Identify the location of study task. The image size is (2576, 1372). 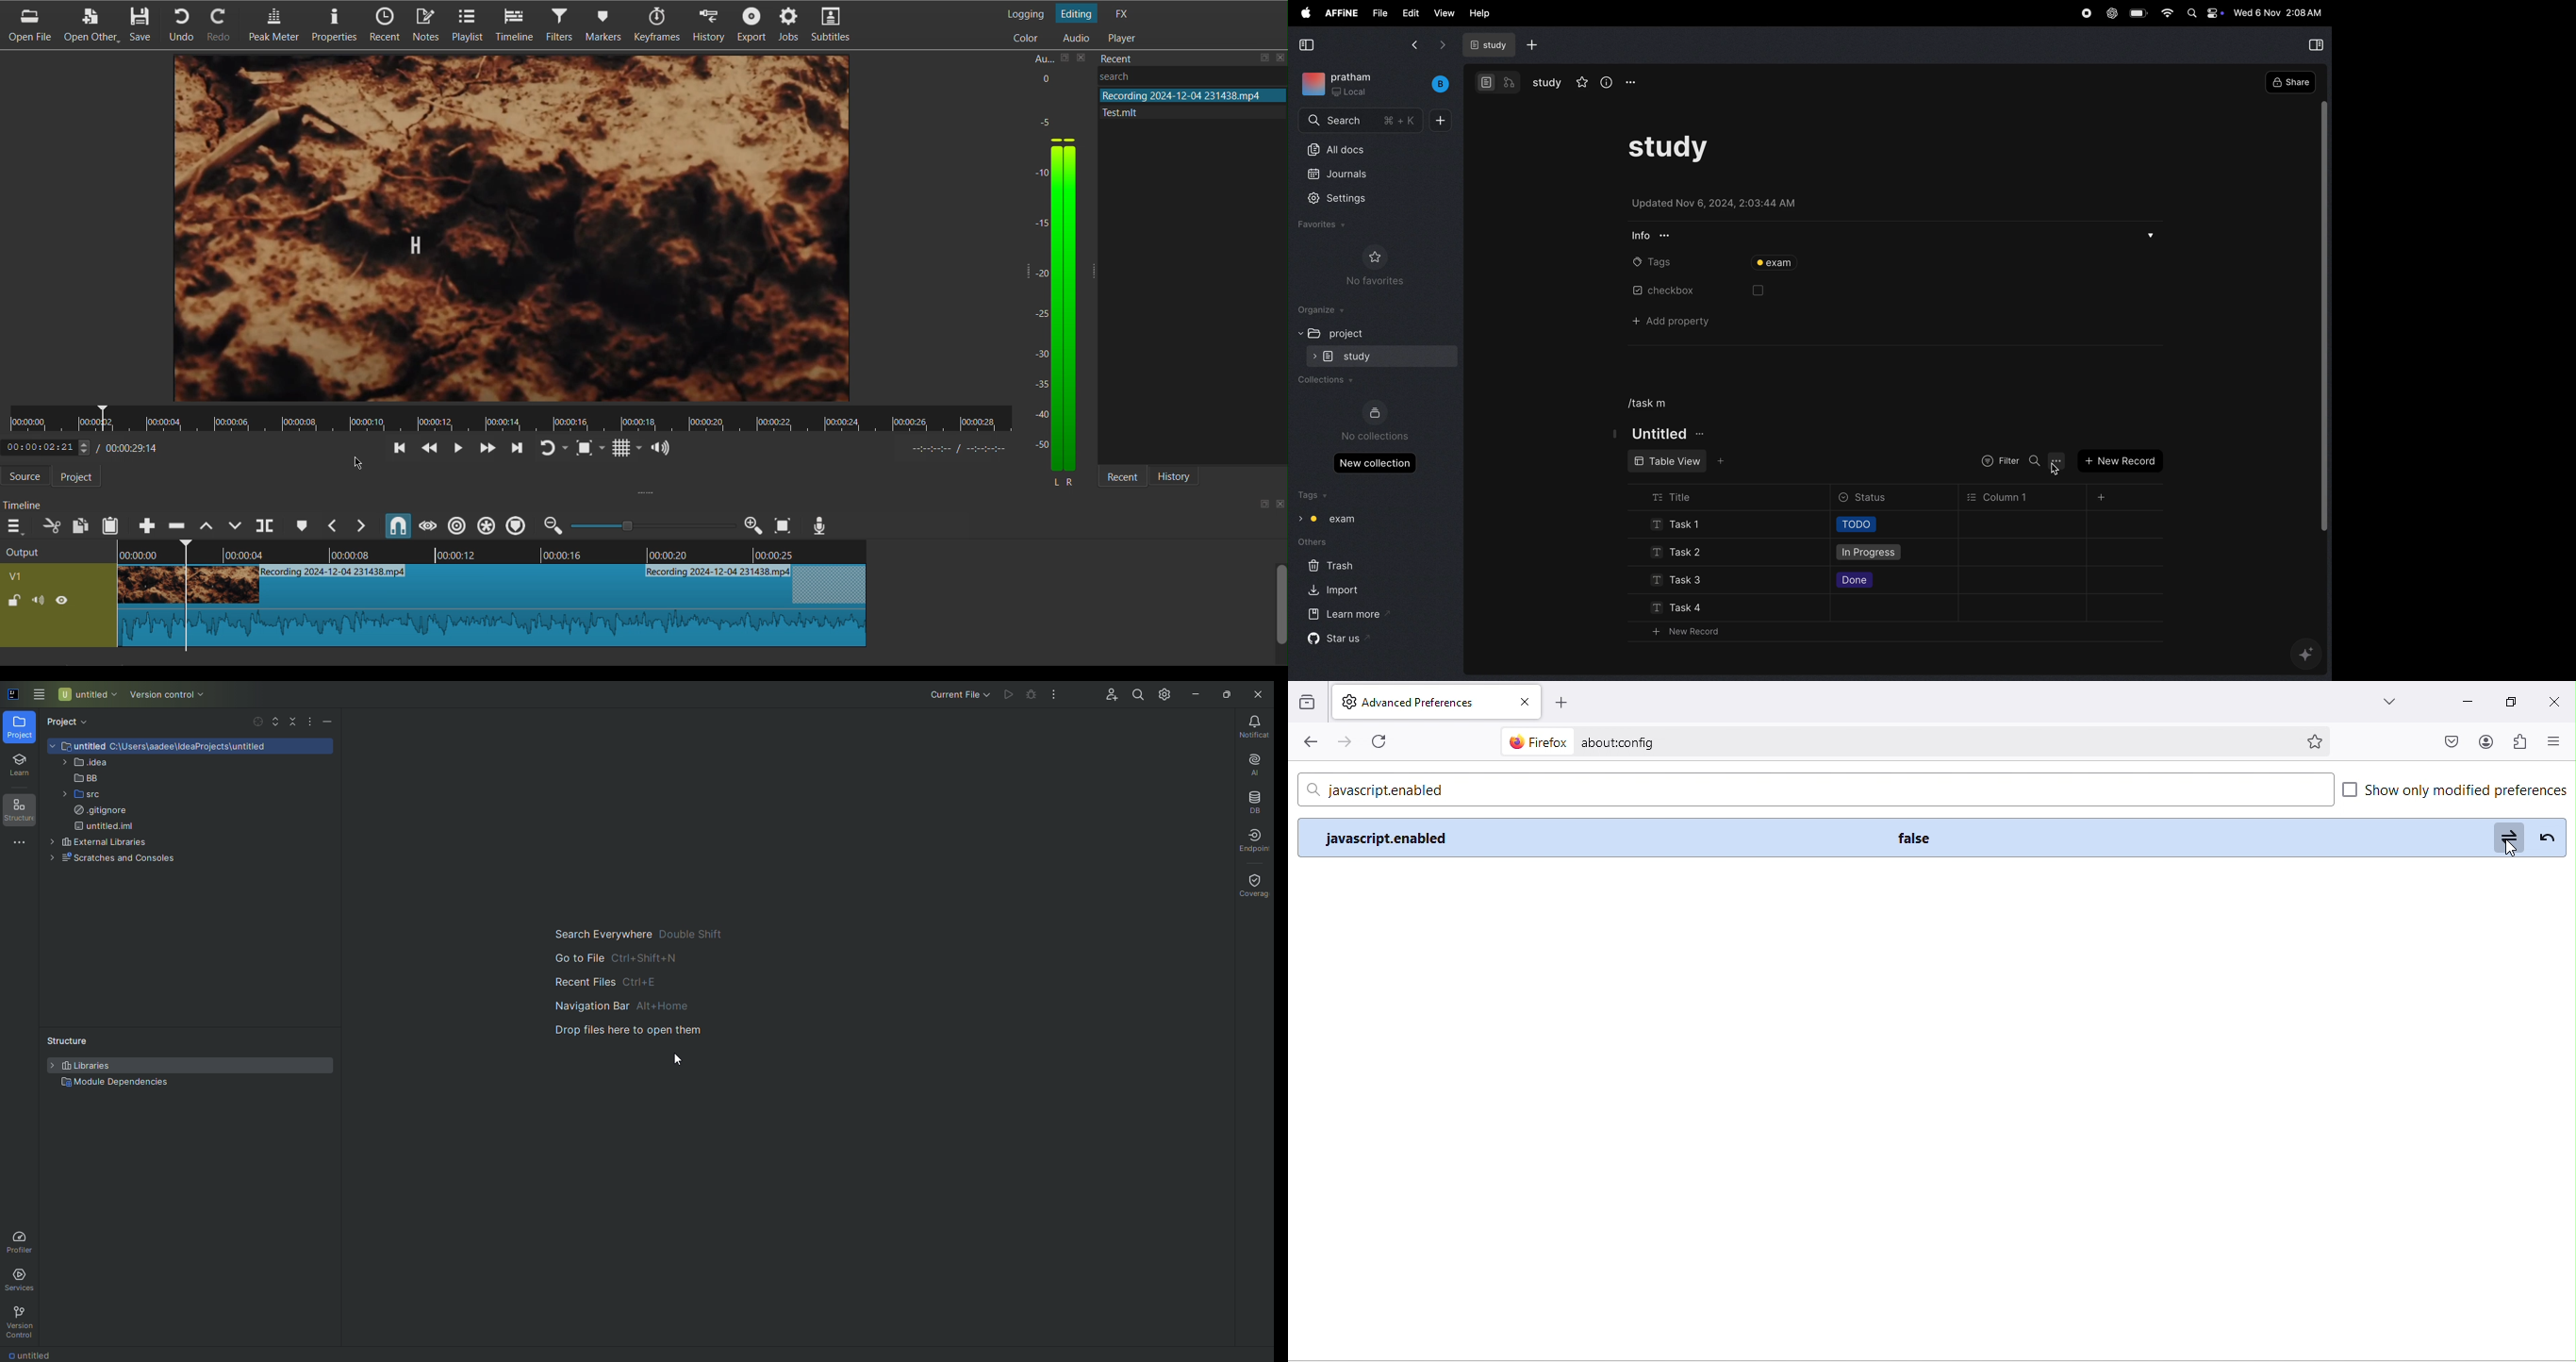
(1682, 148).